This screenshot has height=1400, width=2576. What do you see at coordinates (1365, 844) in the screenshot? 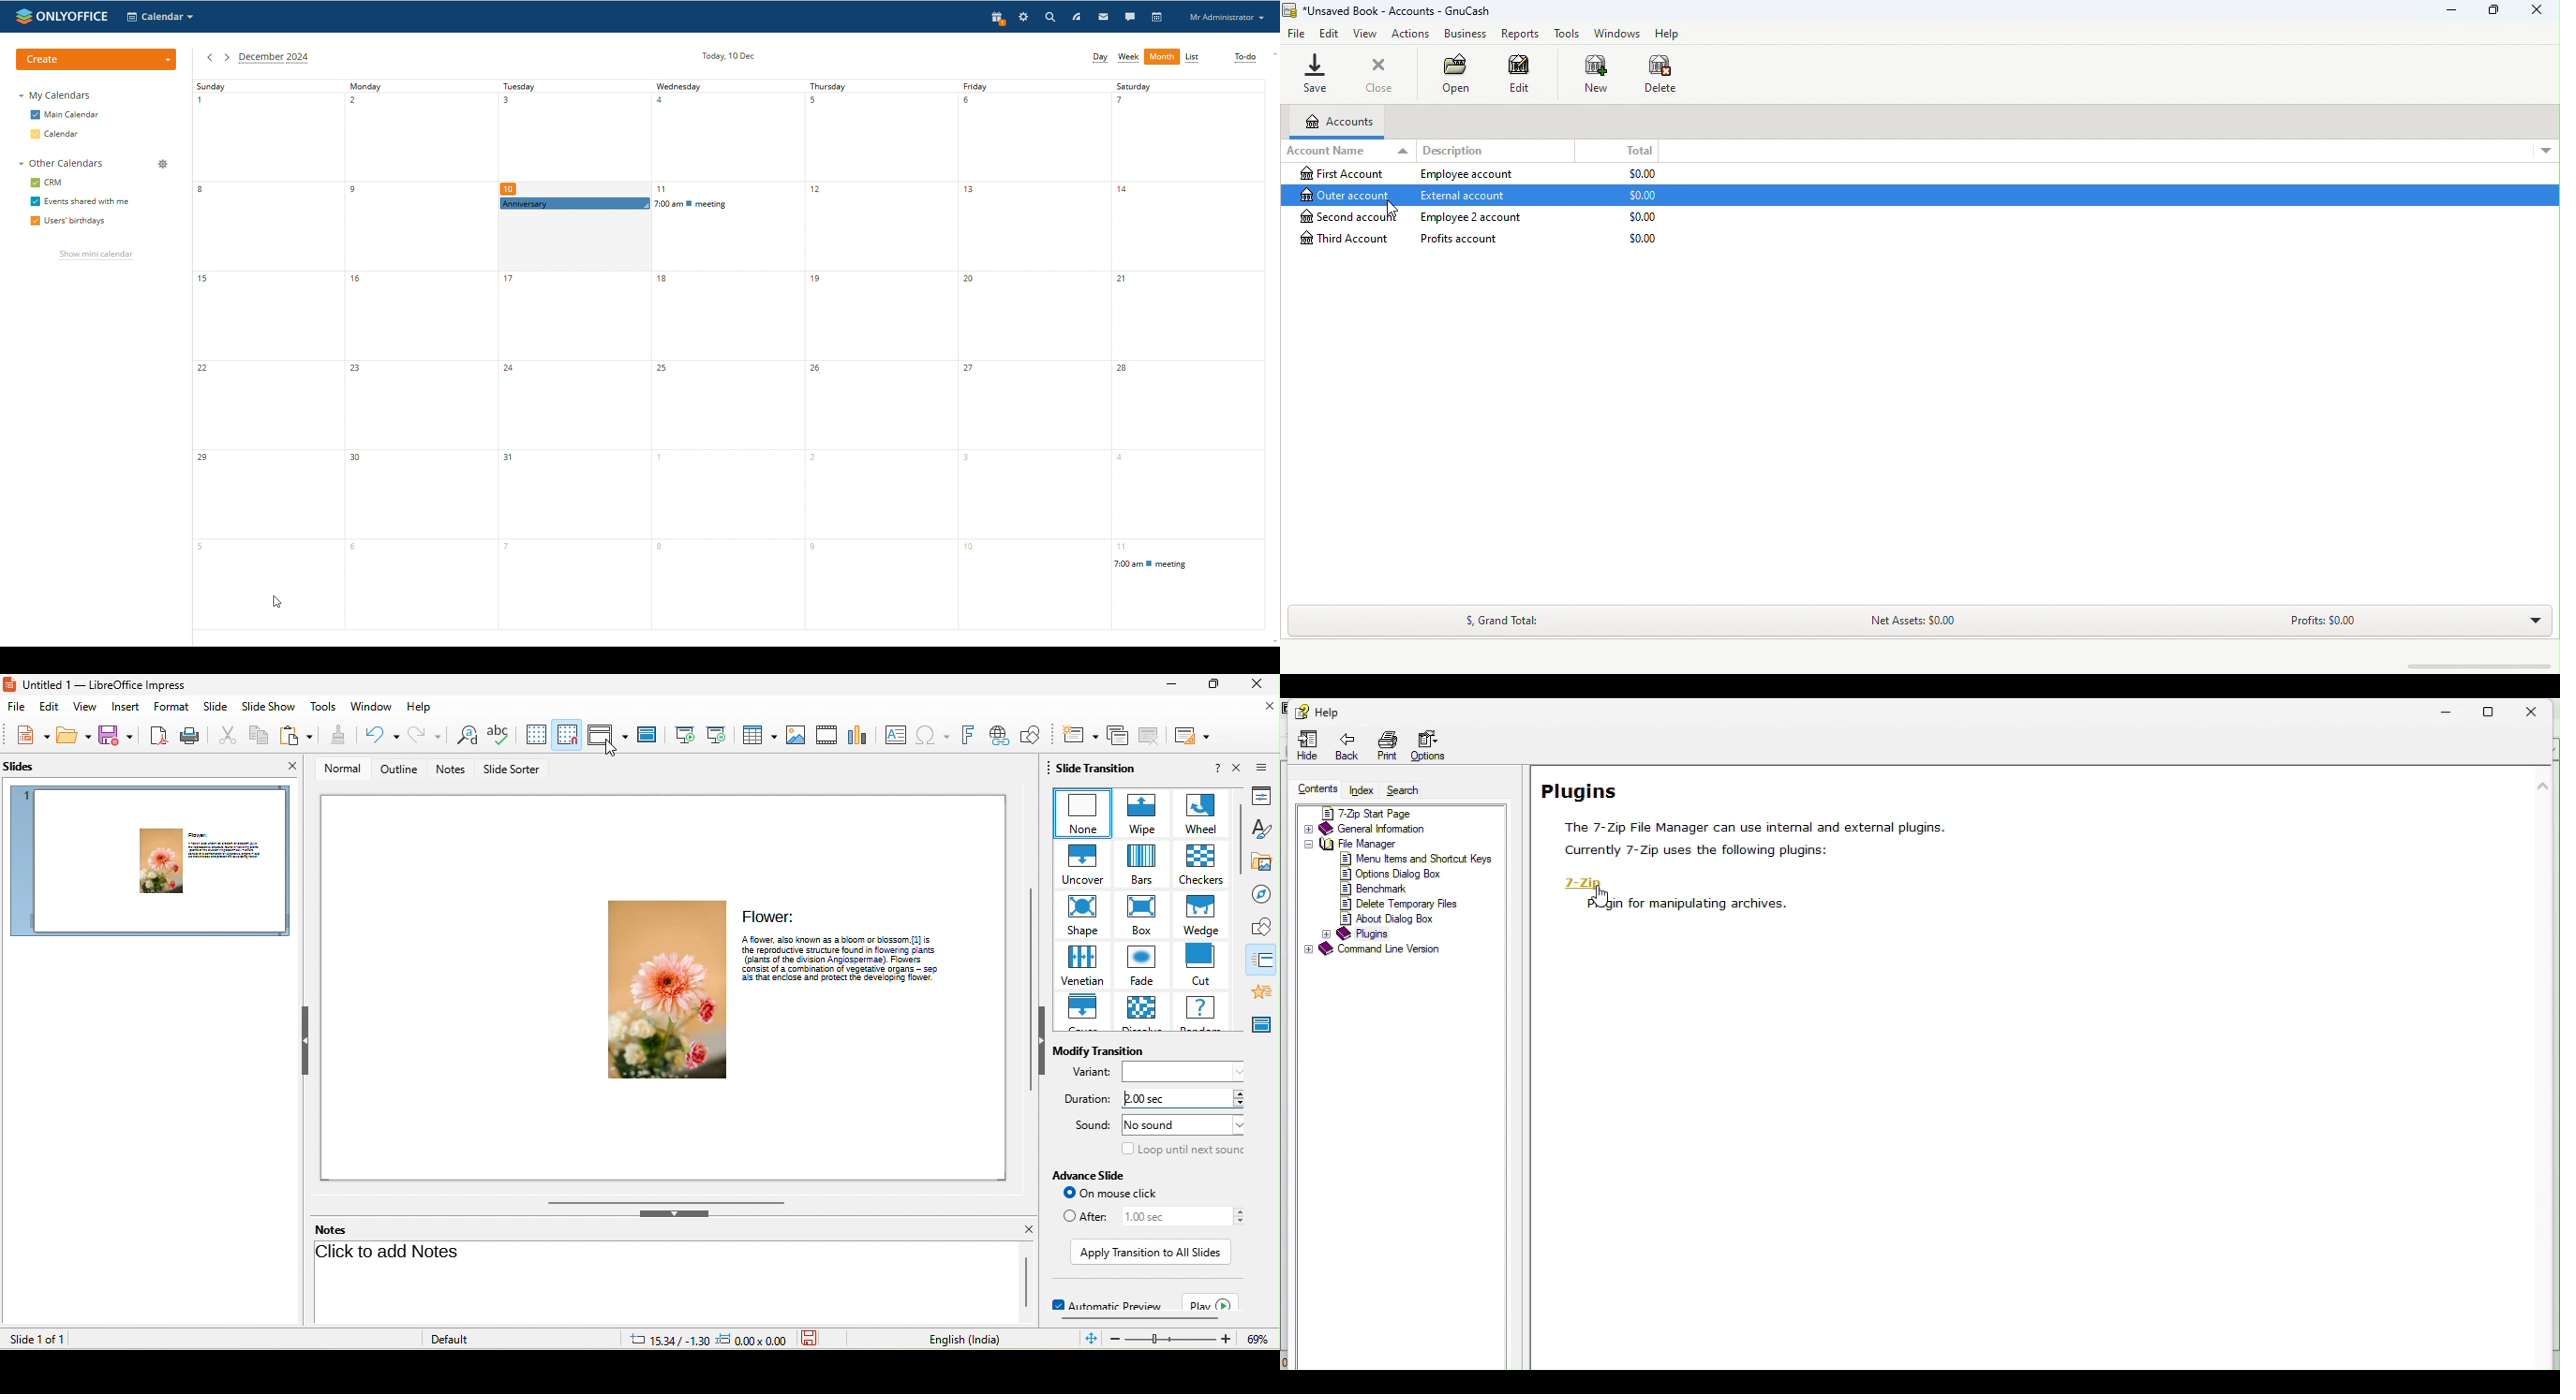
I see `File Manager content` at bounding box center [1365, 844].